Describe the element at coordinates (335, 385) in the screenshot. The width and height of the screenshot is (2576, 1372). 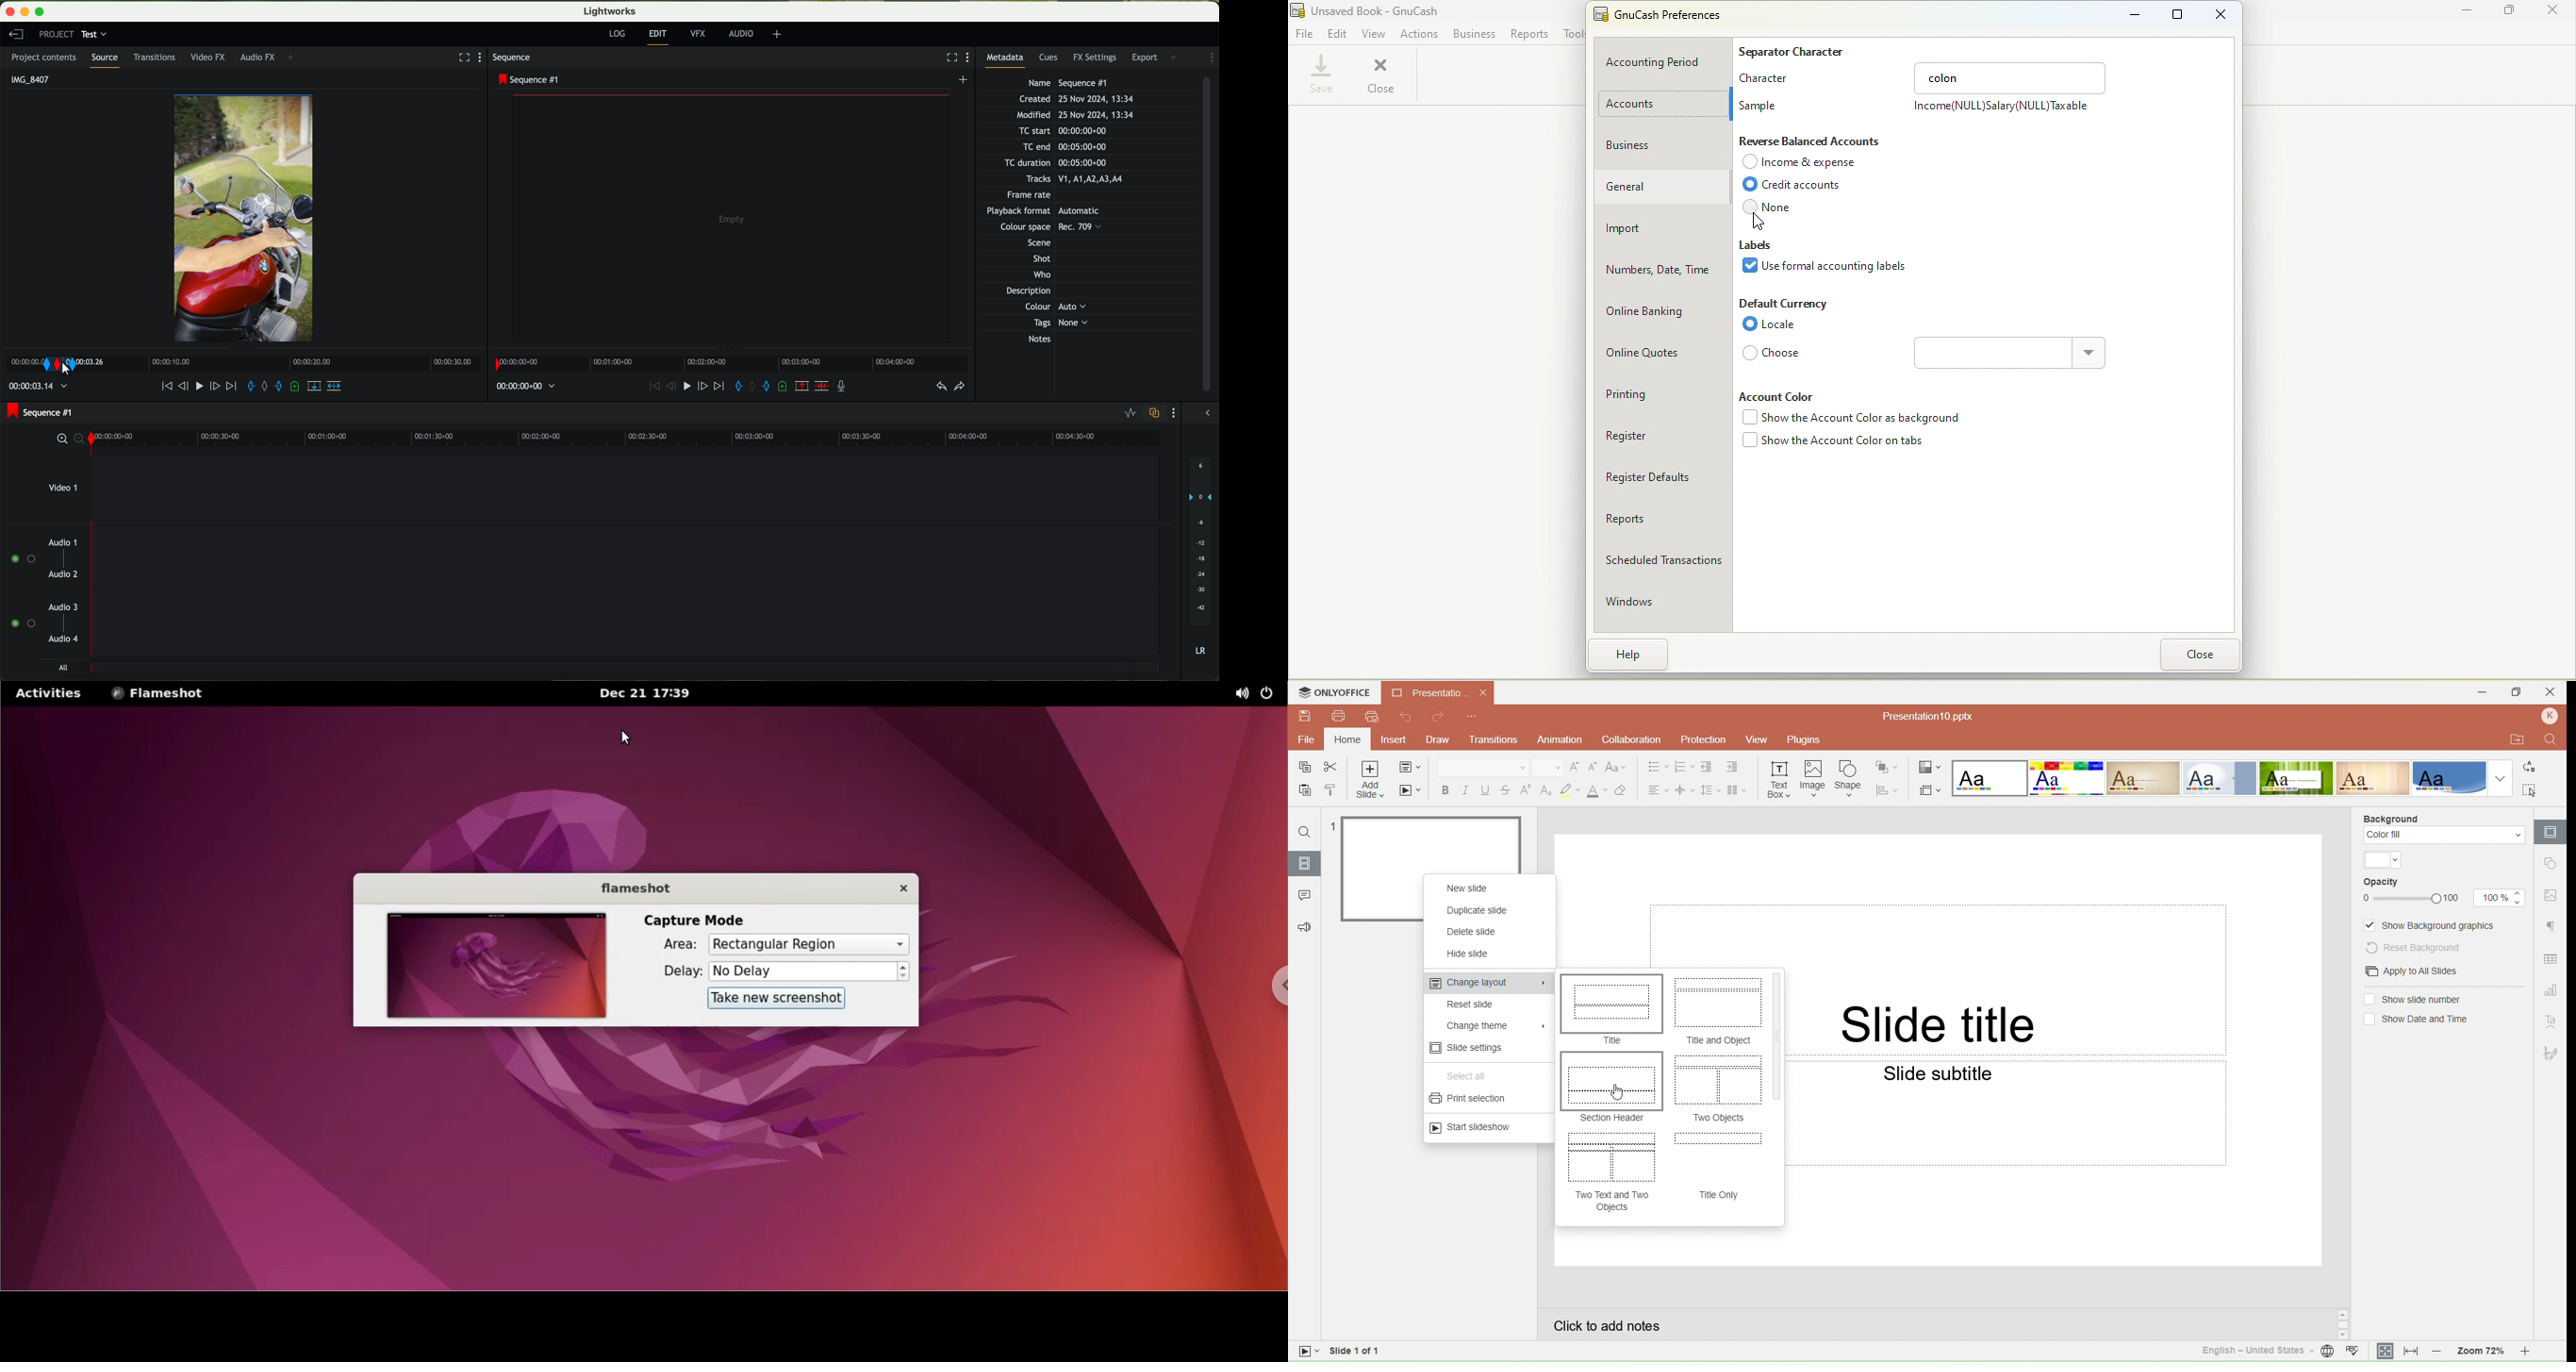
I see `insert into the target sequence` at that location.